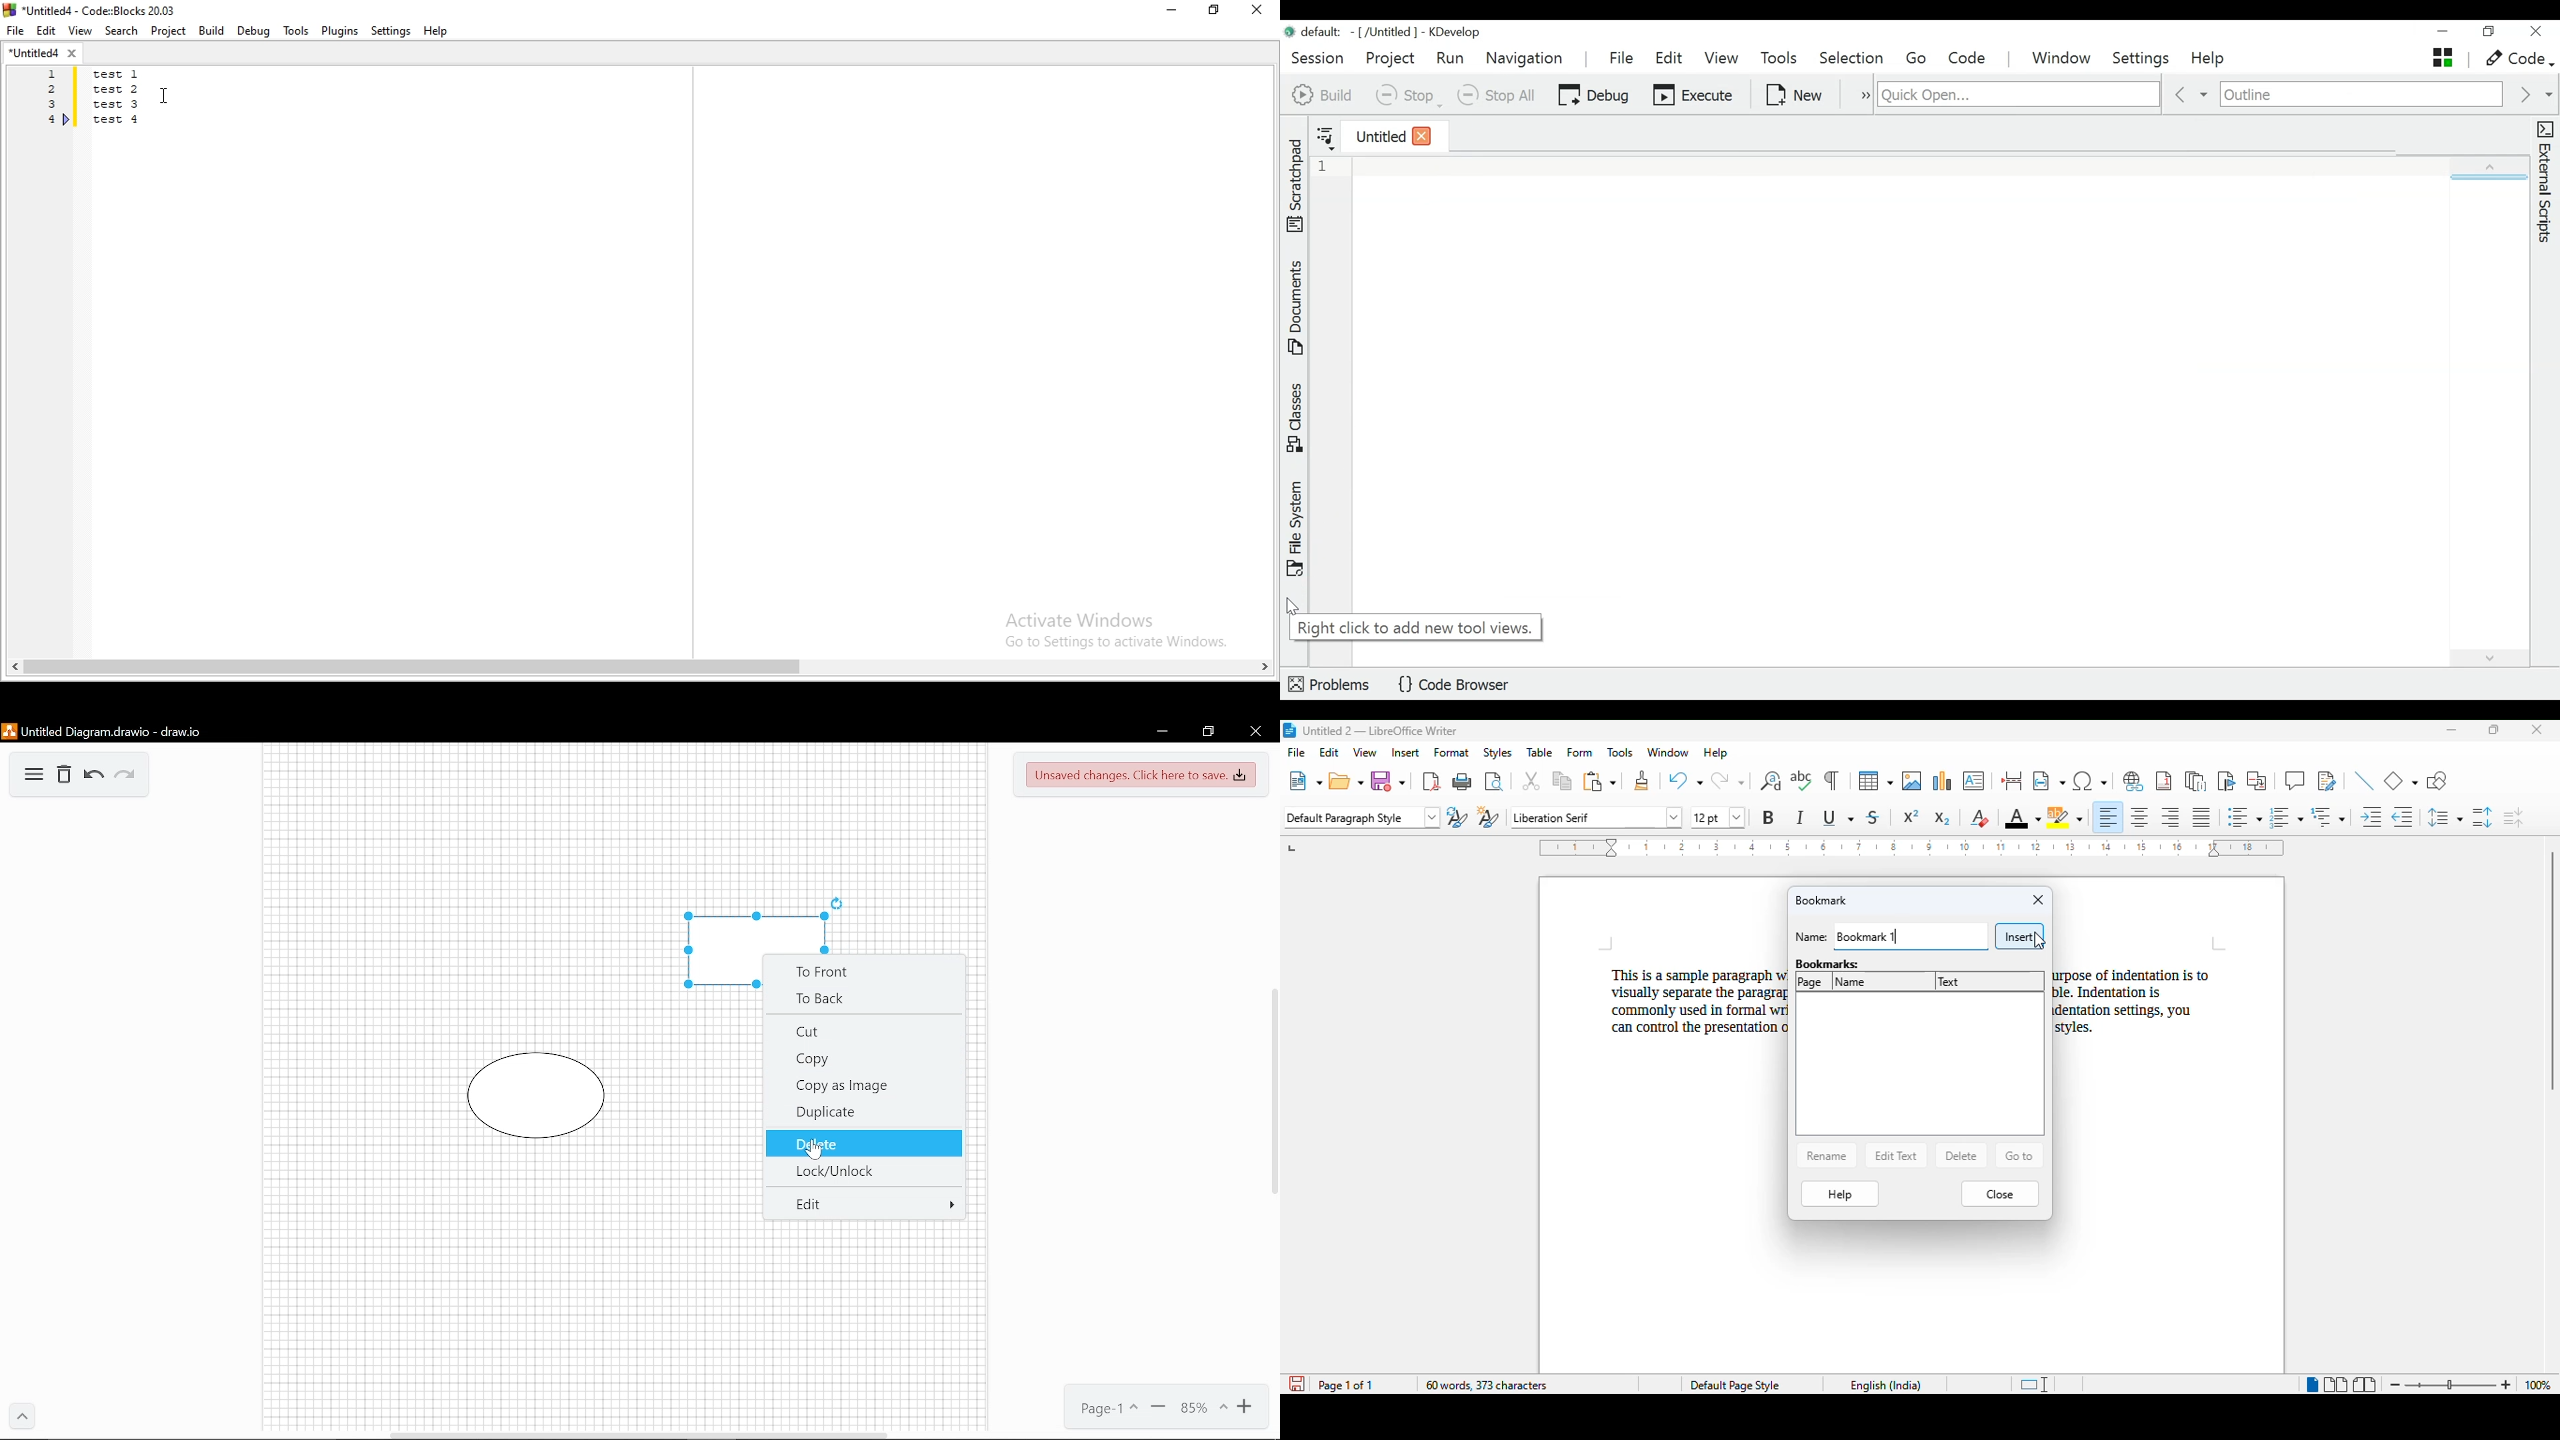 The height and width of the screenshot is (1456, 2576). Describe the element at coordinates (1912, 817) in the screenshot. I see `superscript` at that location.